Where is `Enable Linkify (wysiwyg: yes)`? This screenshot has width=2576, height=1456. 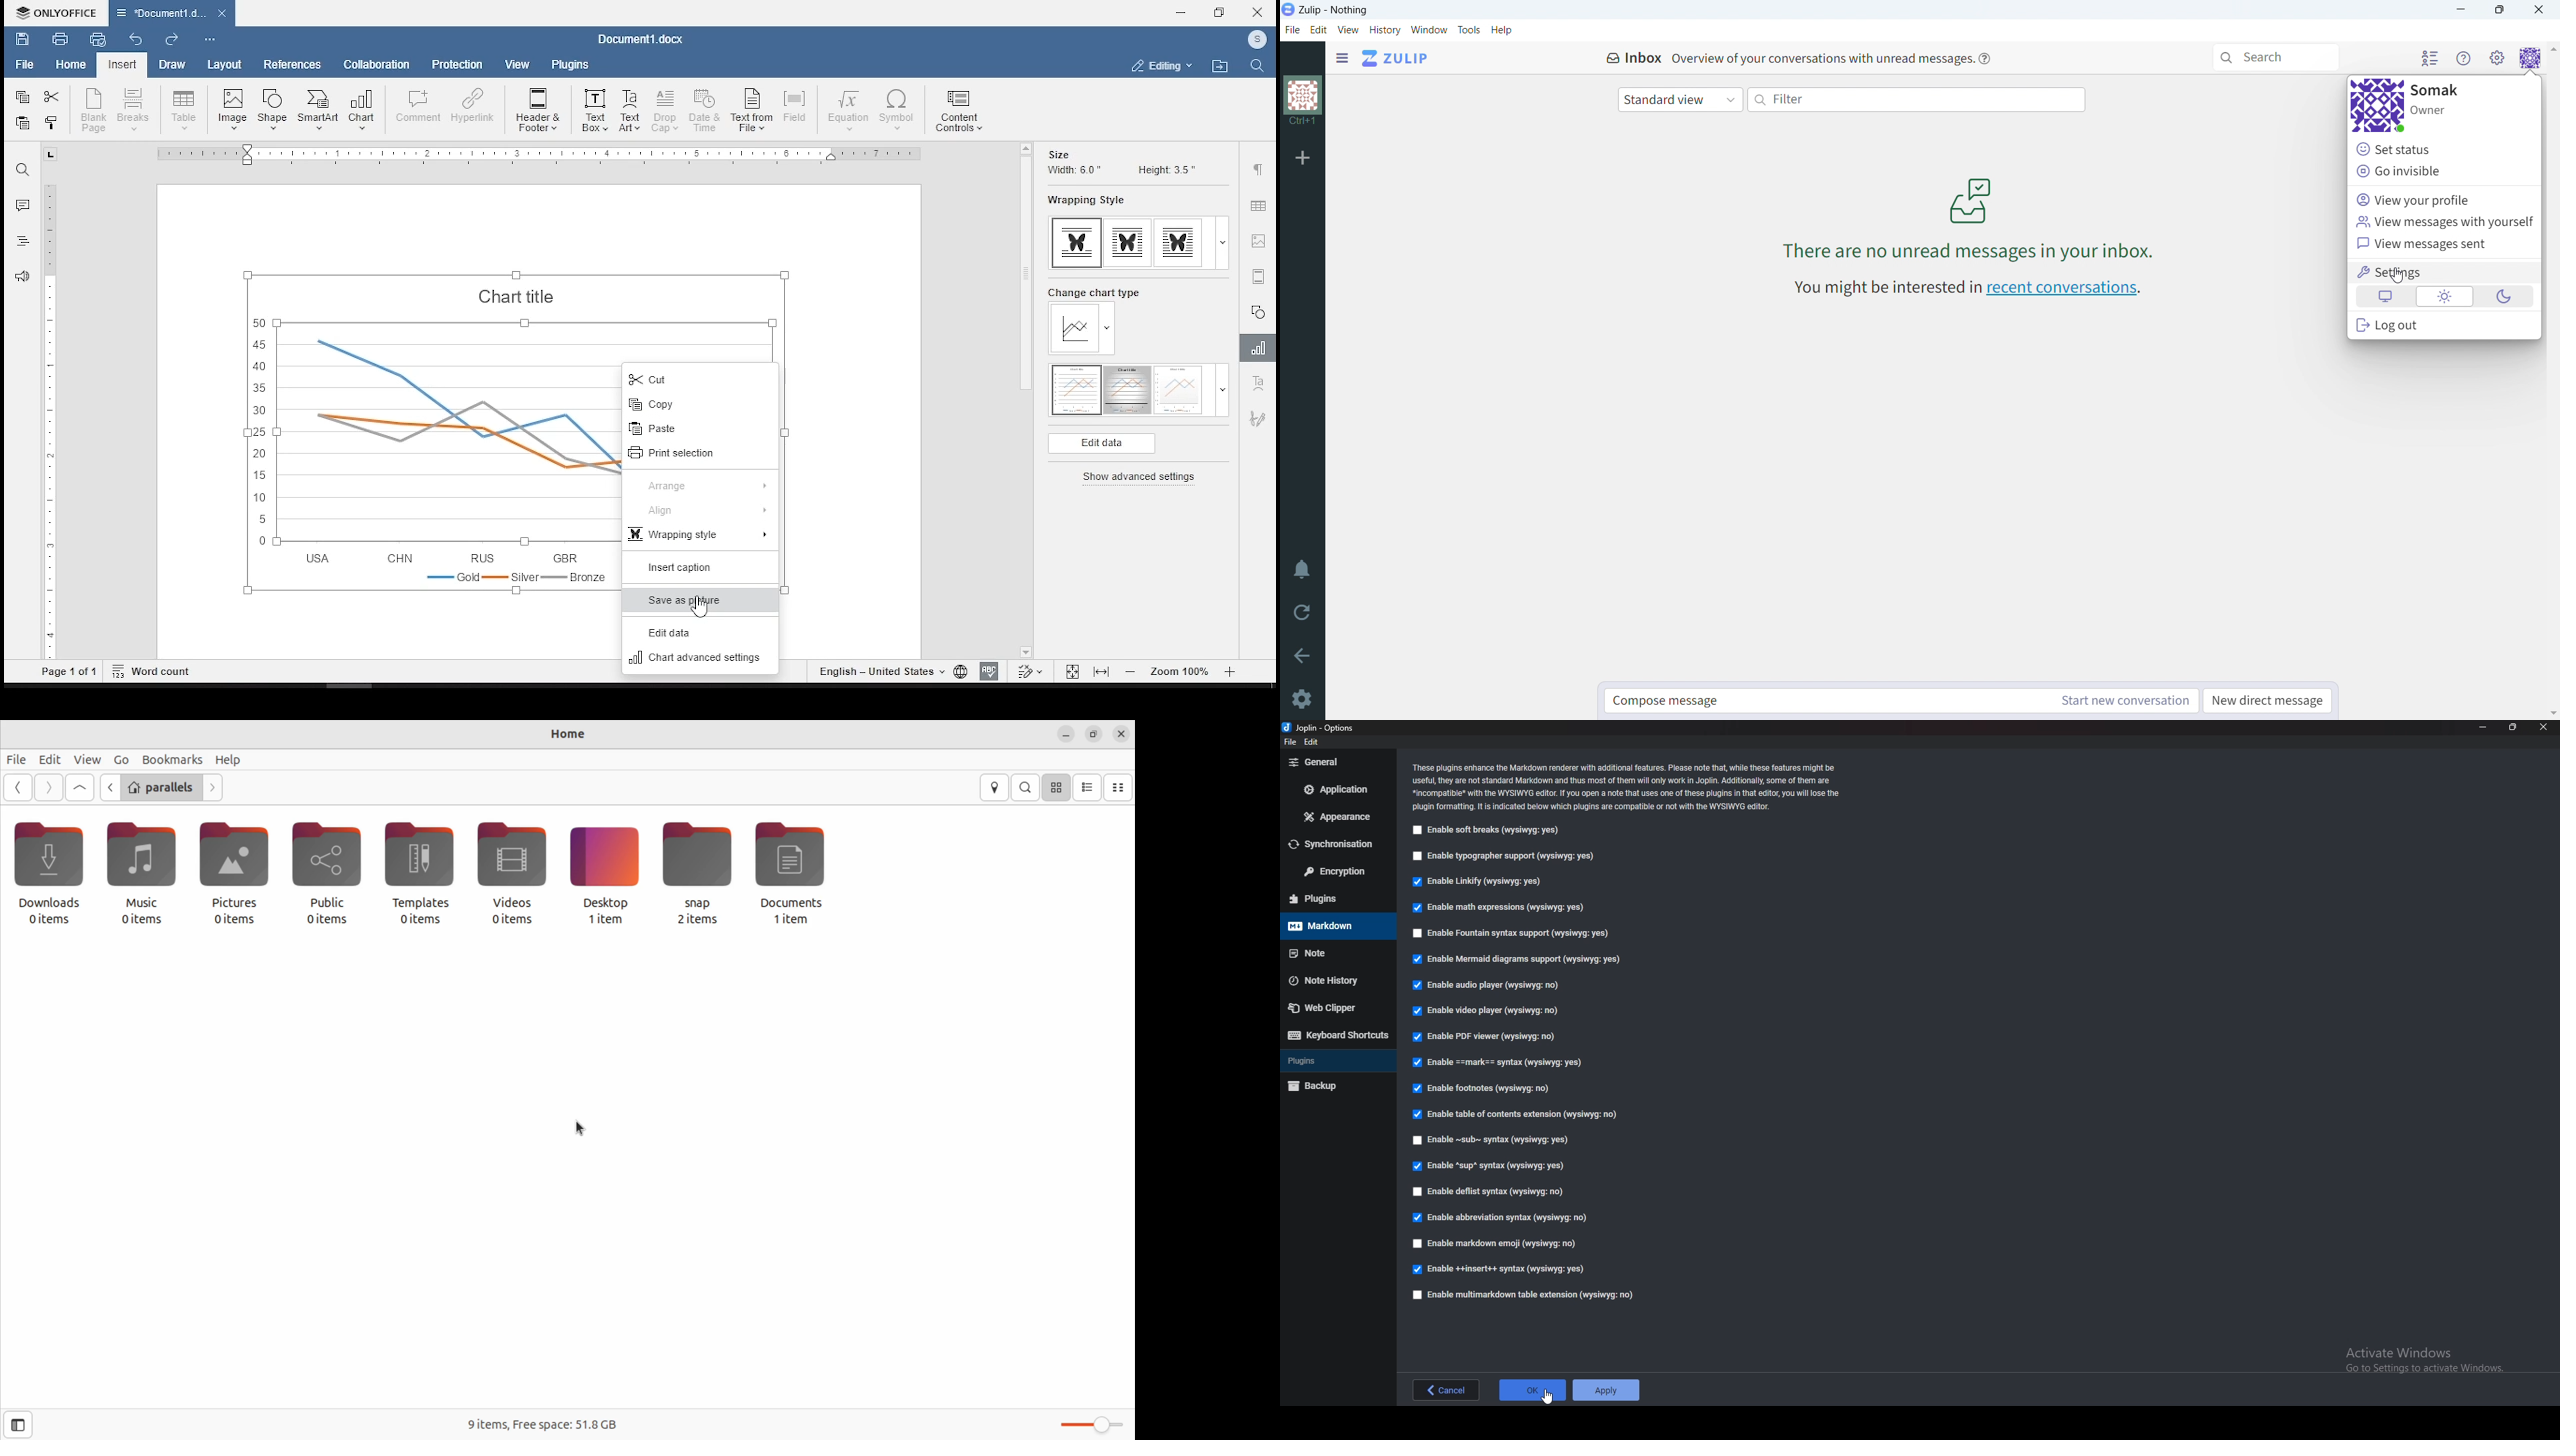 Enable Linkify (wysiwyg: yes) is located at coordinates (1483, 881).